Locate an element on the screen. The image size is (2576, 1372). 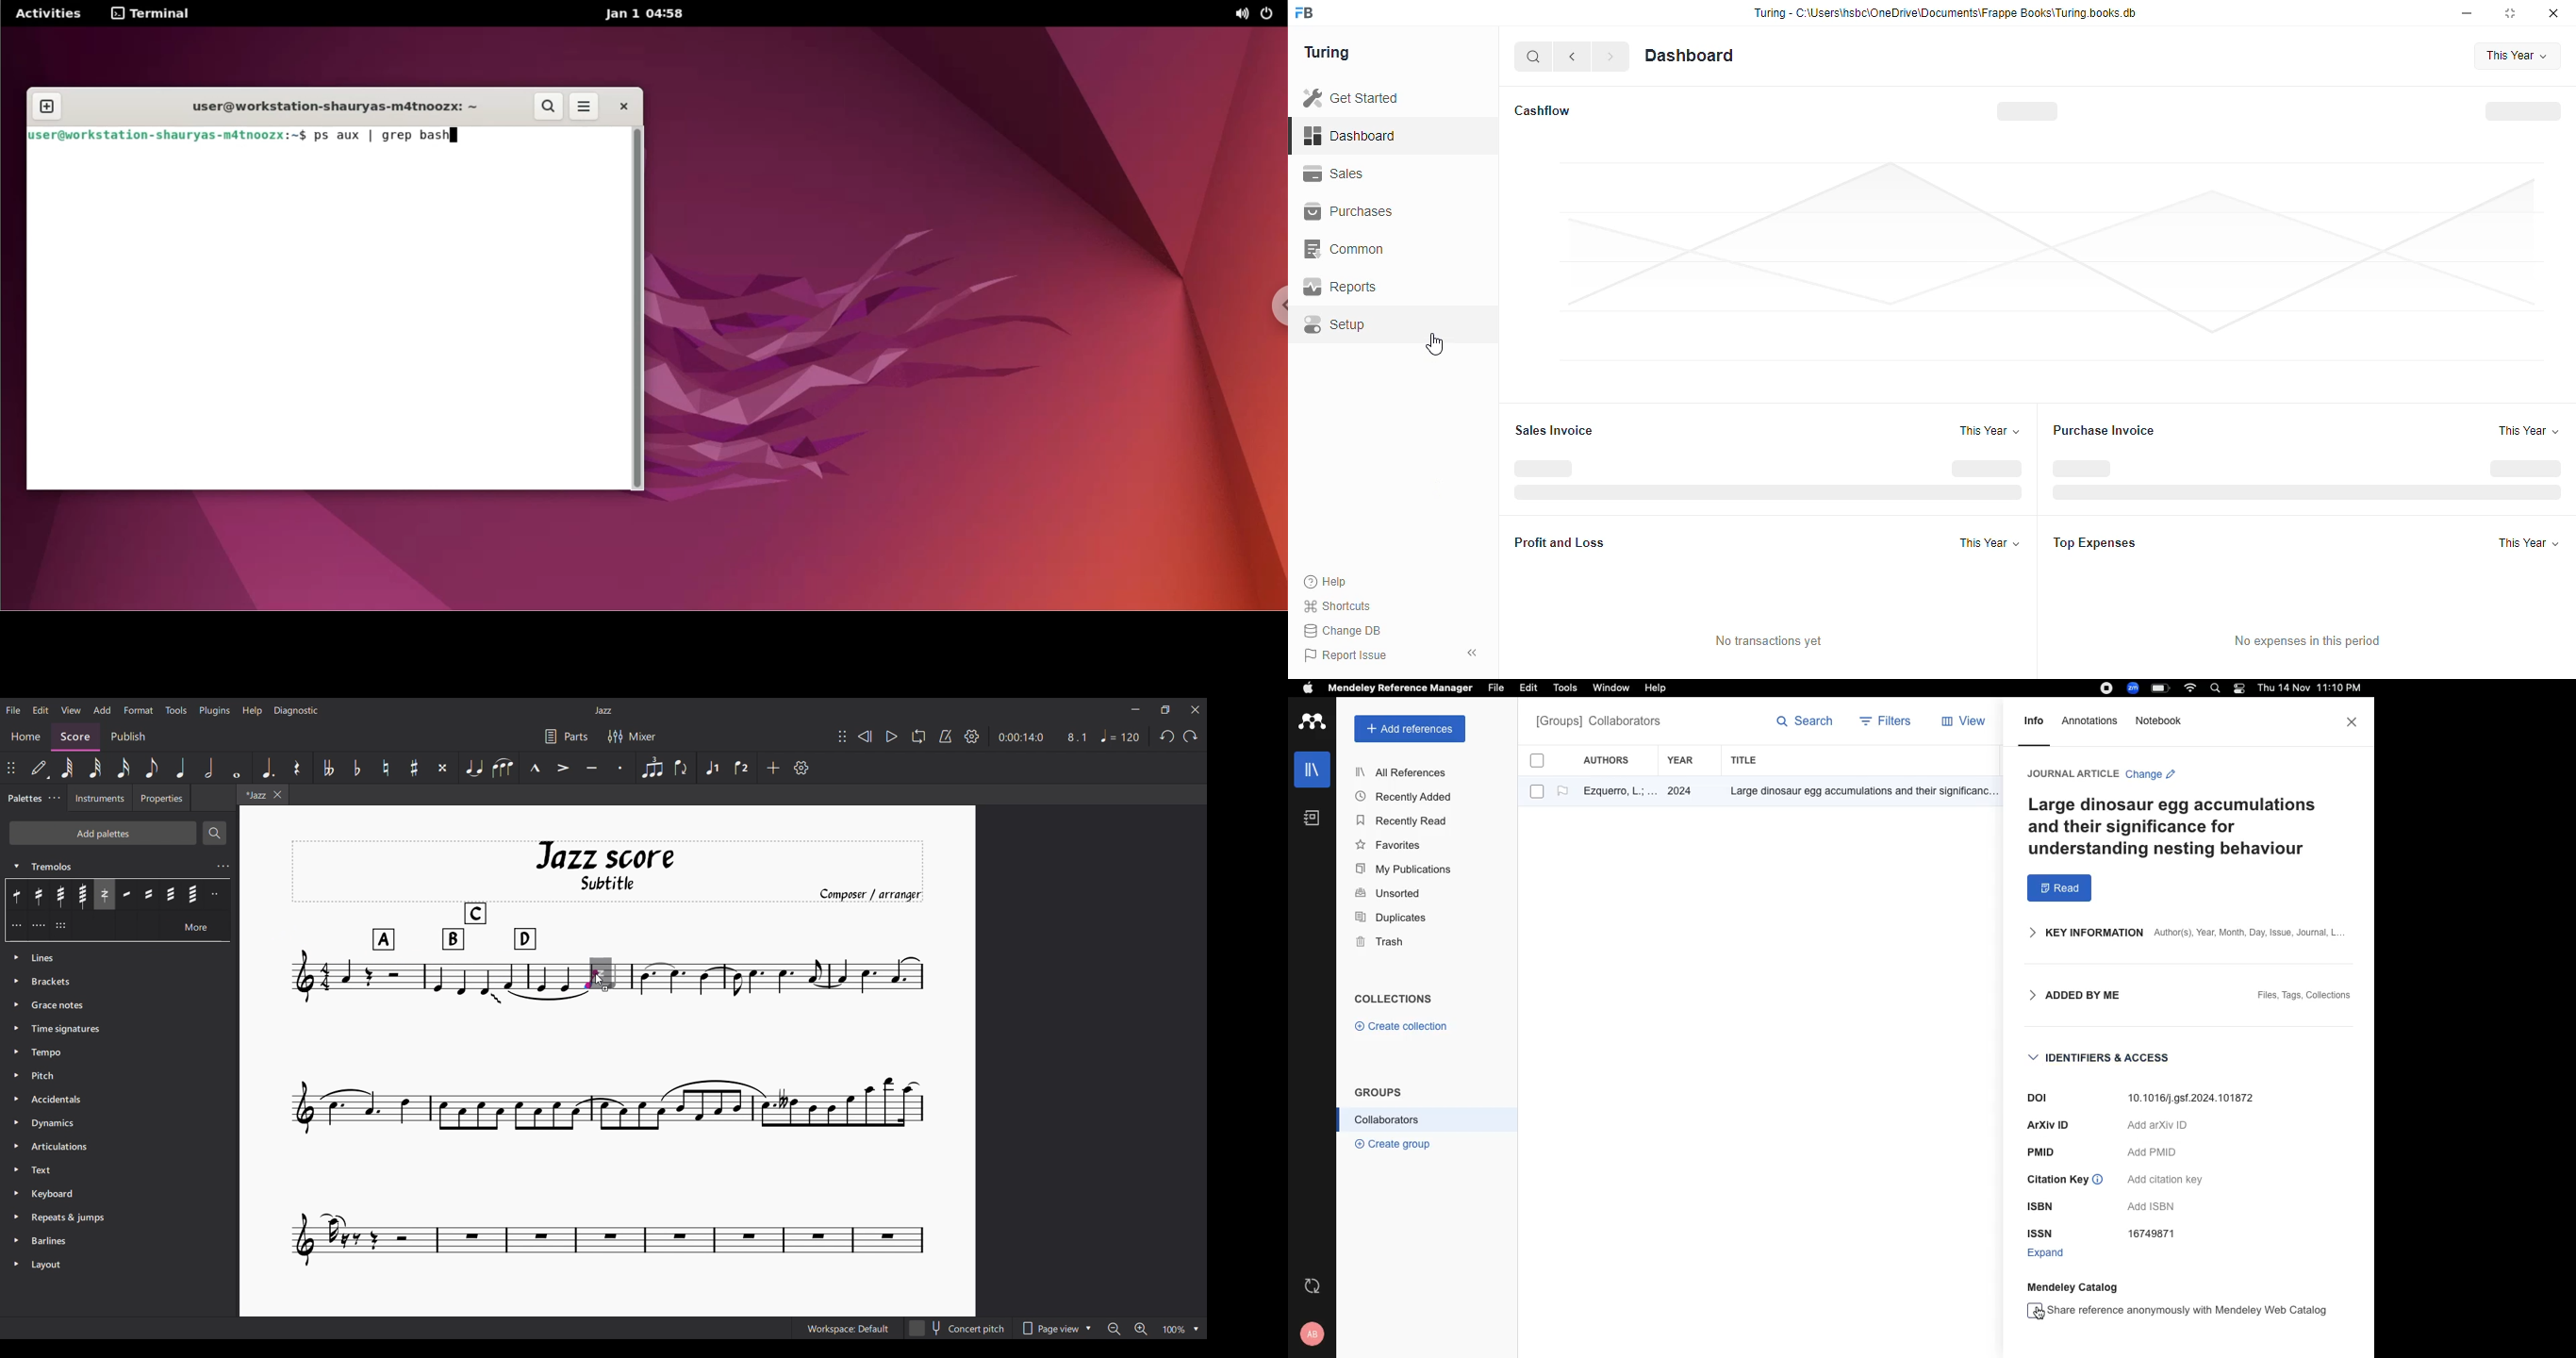
Staccato is located at coordinates (620, 768).